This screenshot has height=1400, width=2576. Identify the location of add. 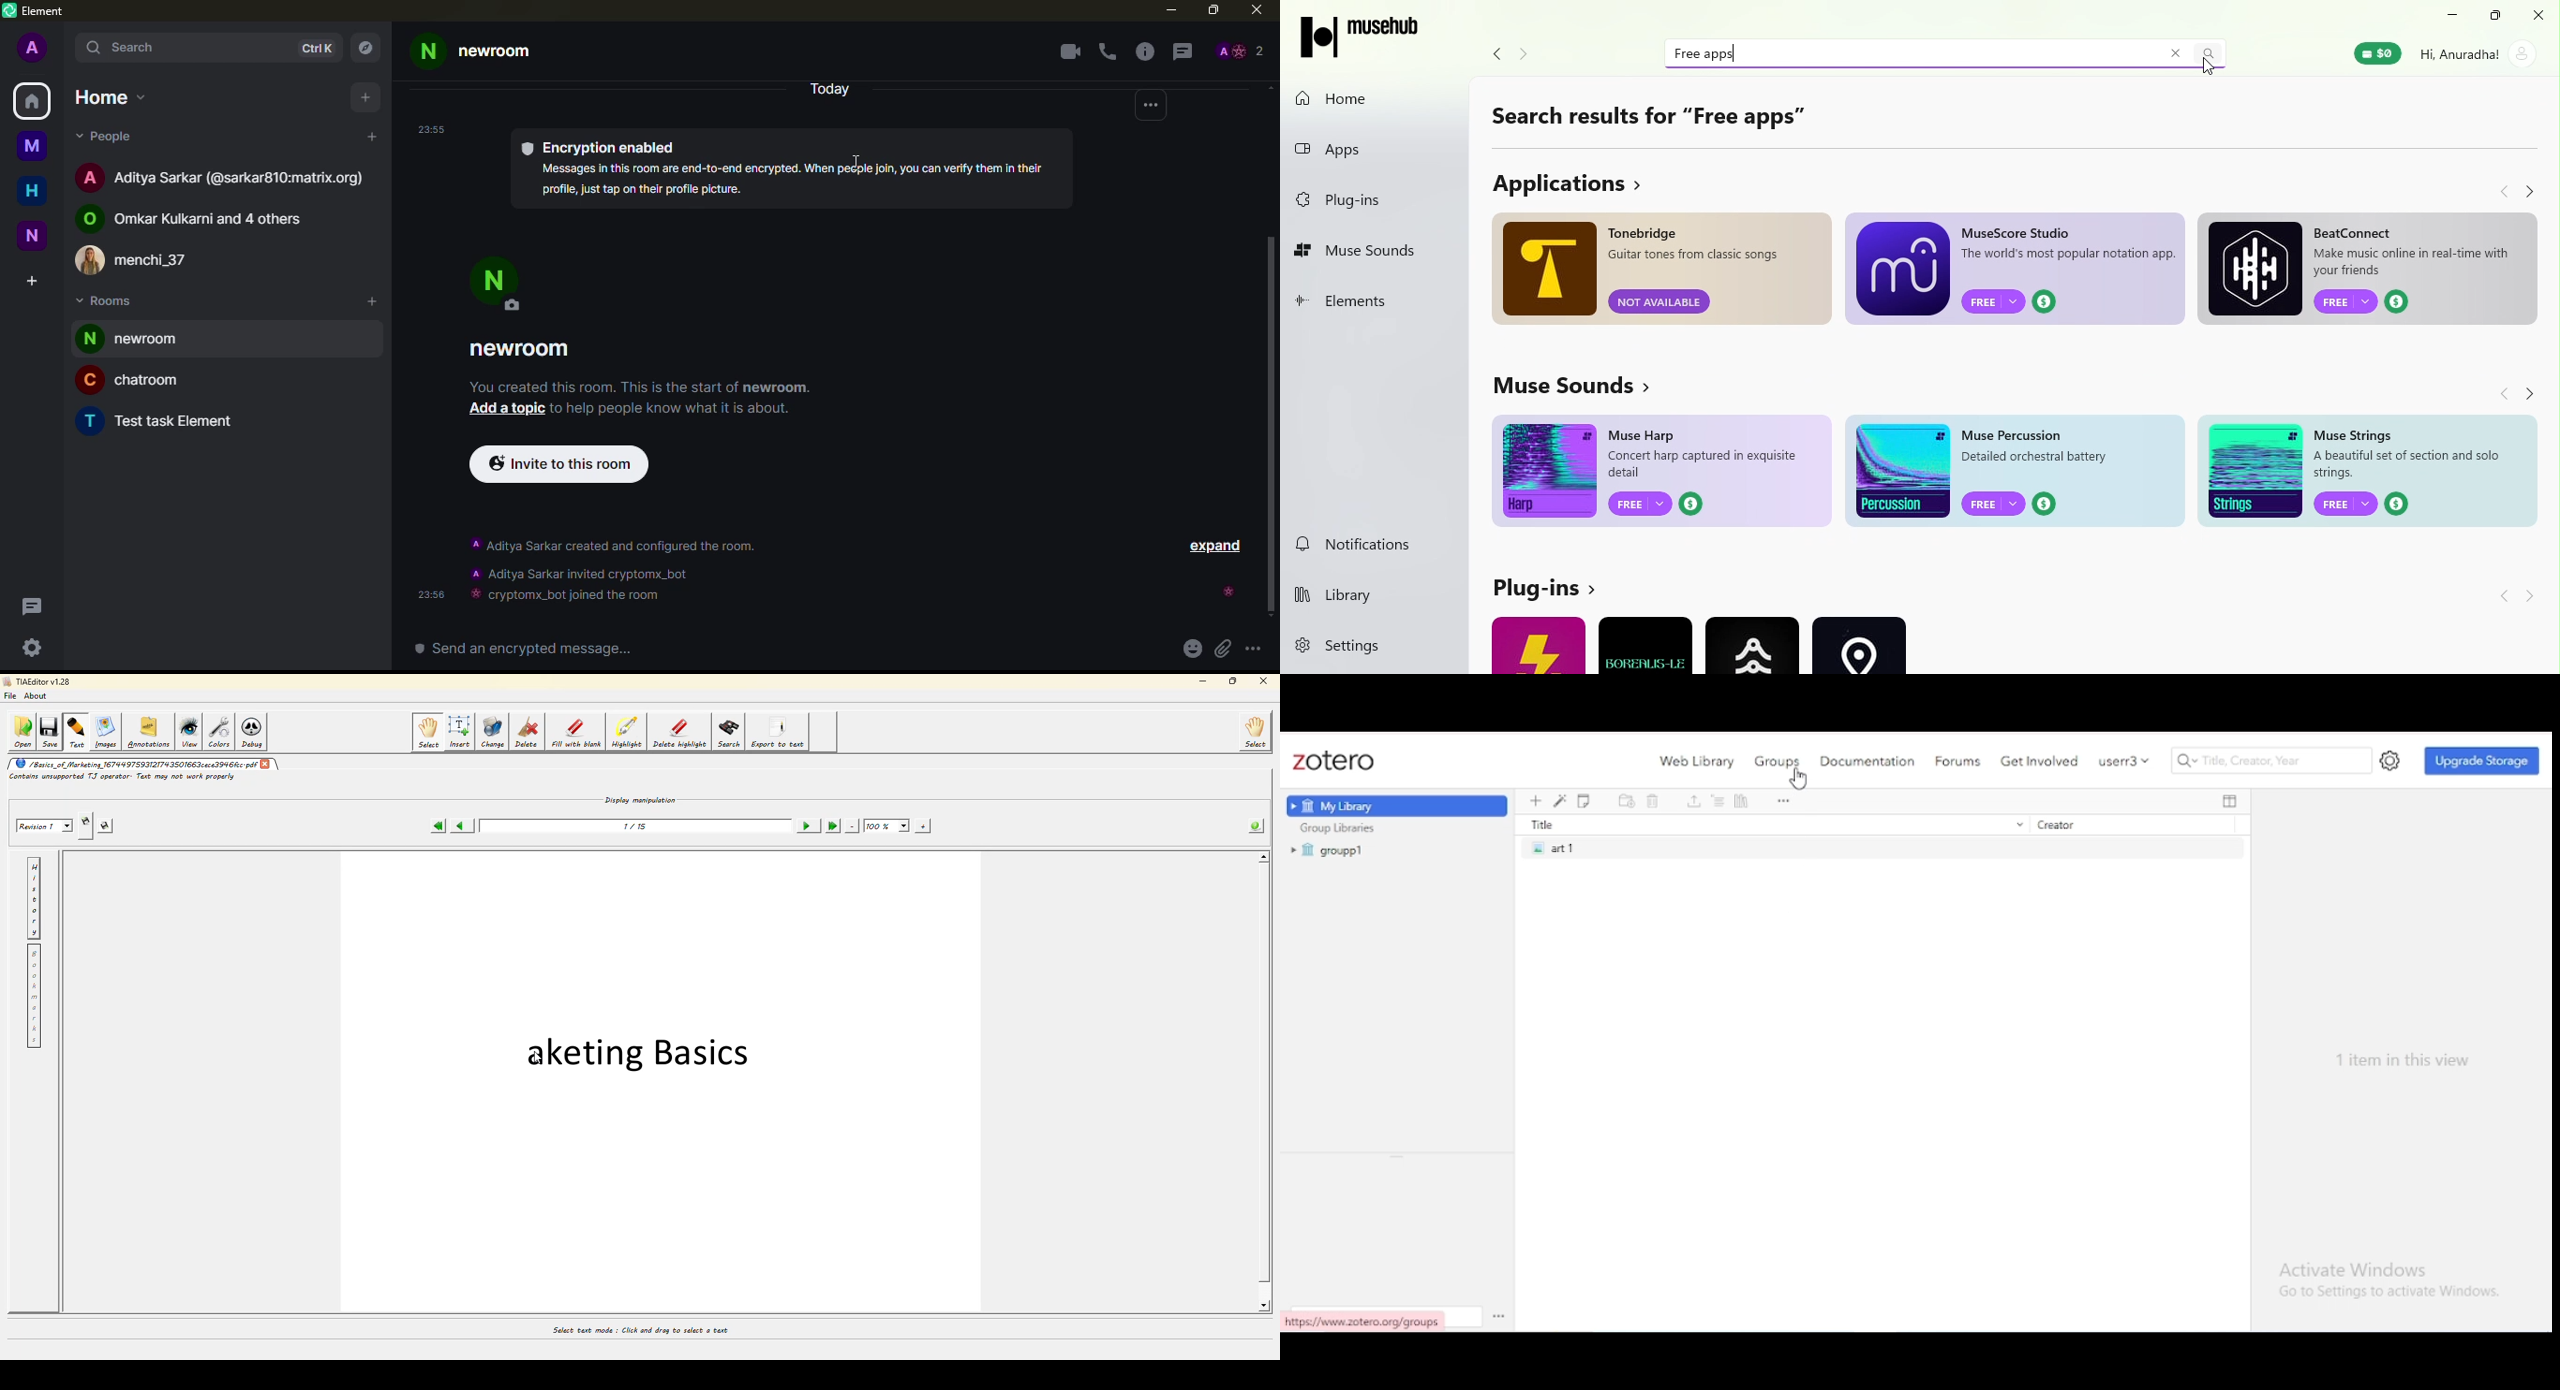
(373, 138).